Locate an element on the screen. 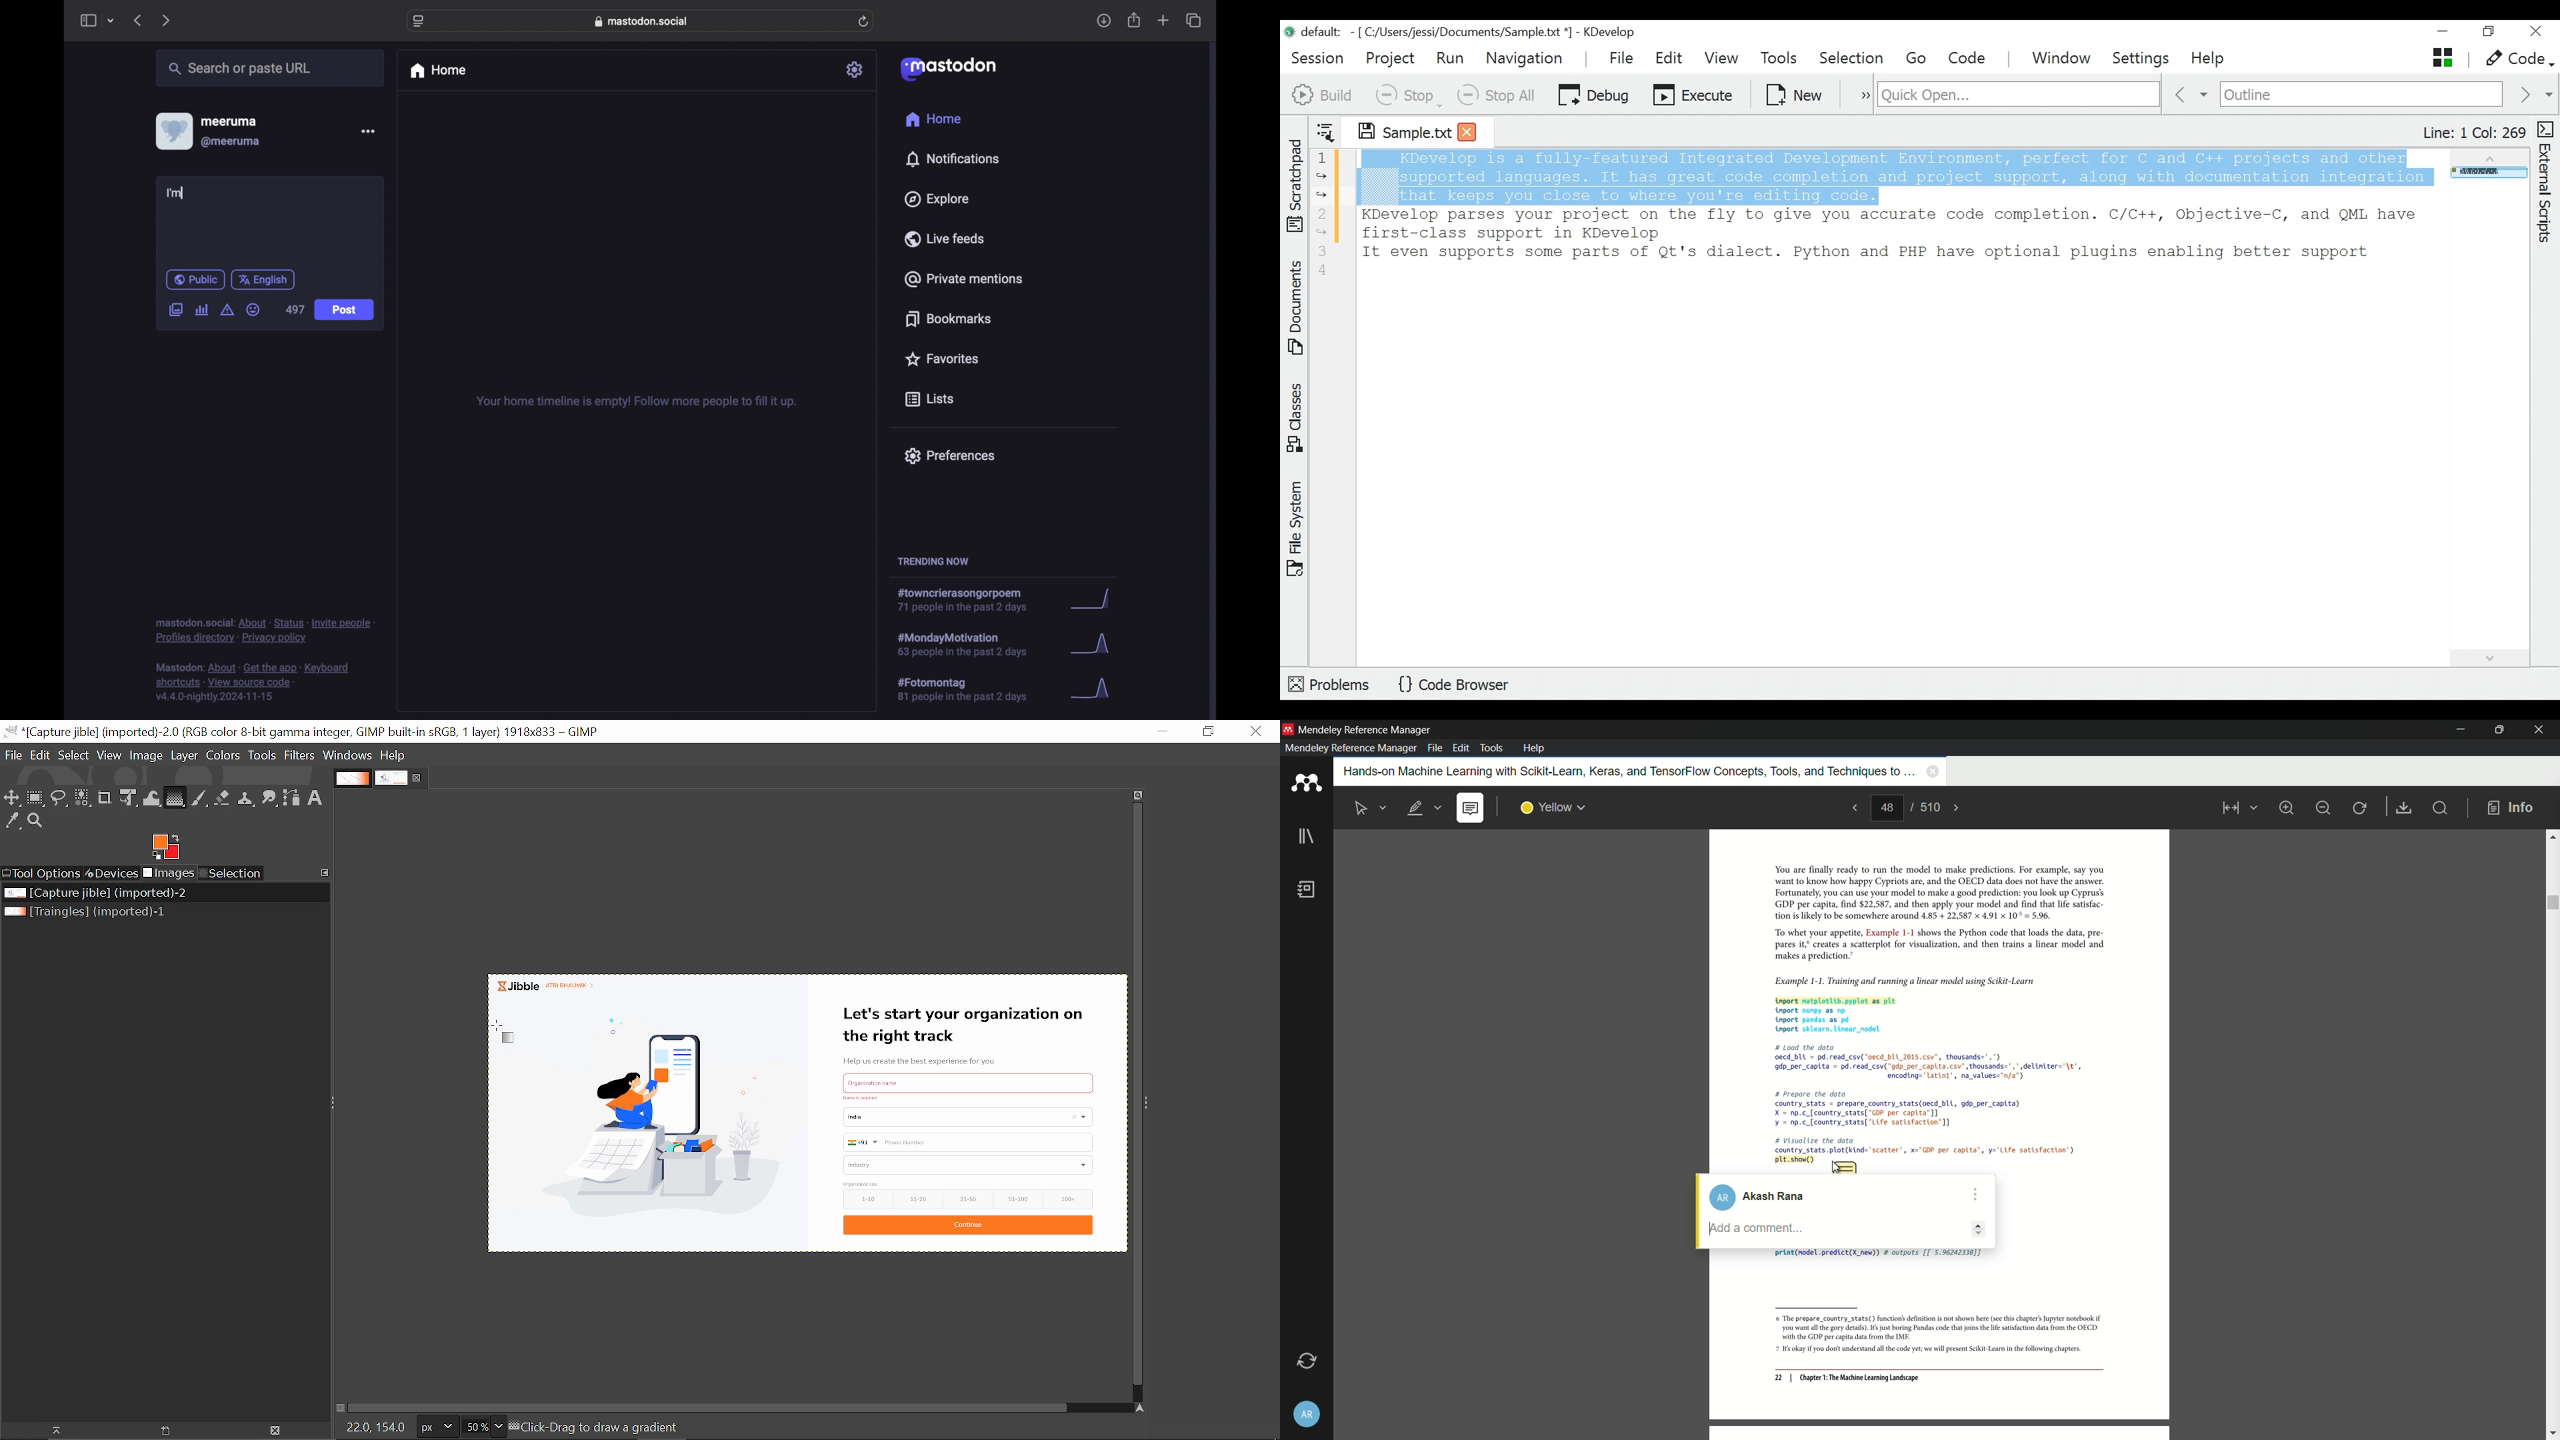  Image is located at coordinates (147, 756).